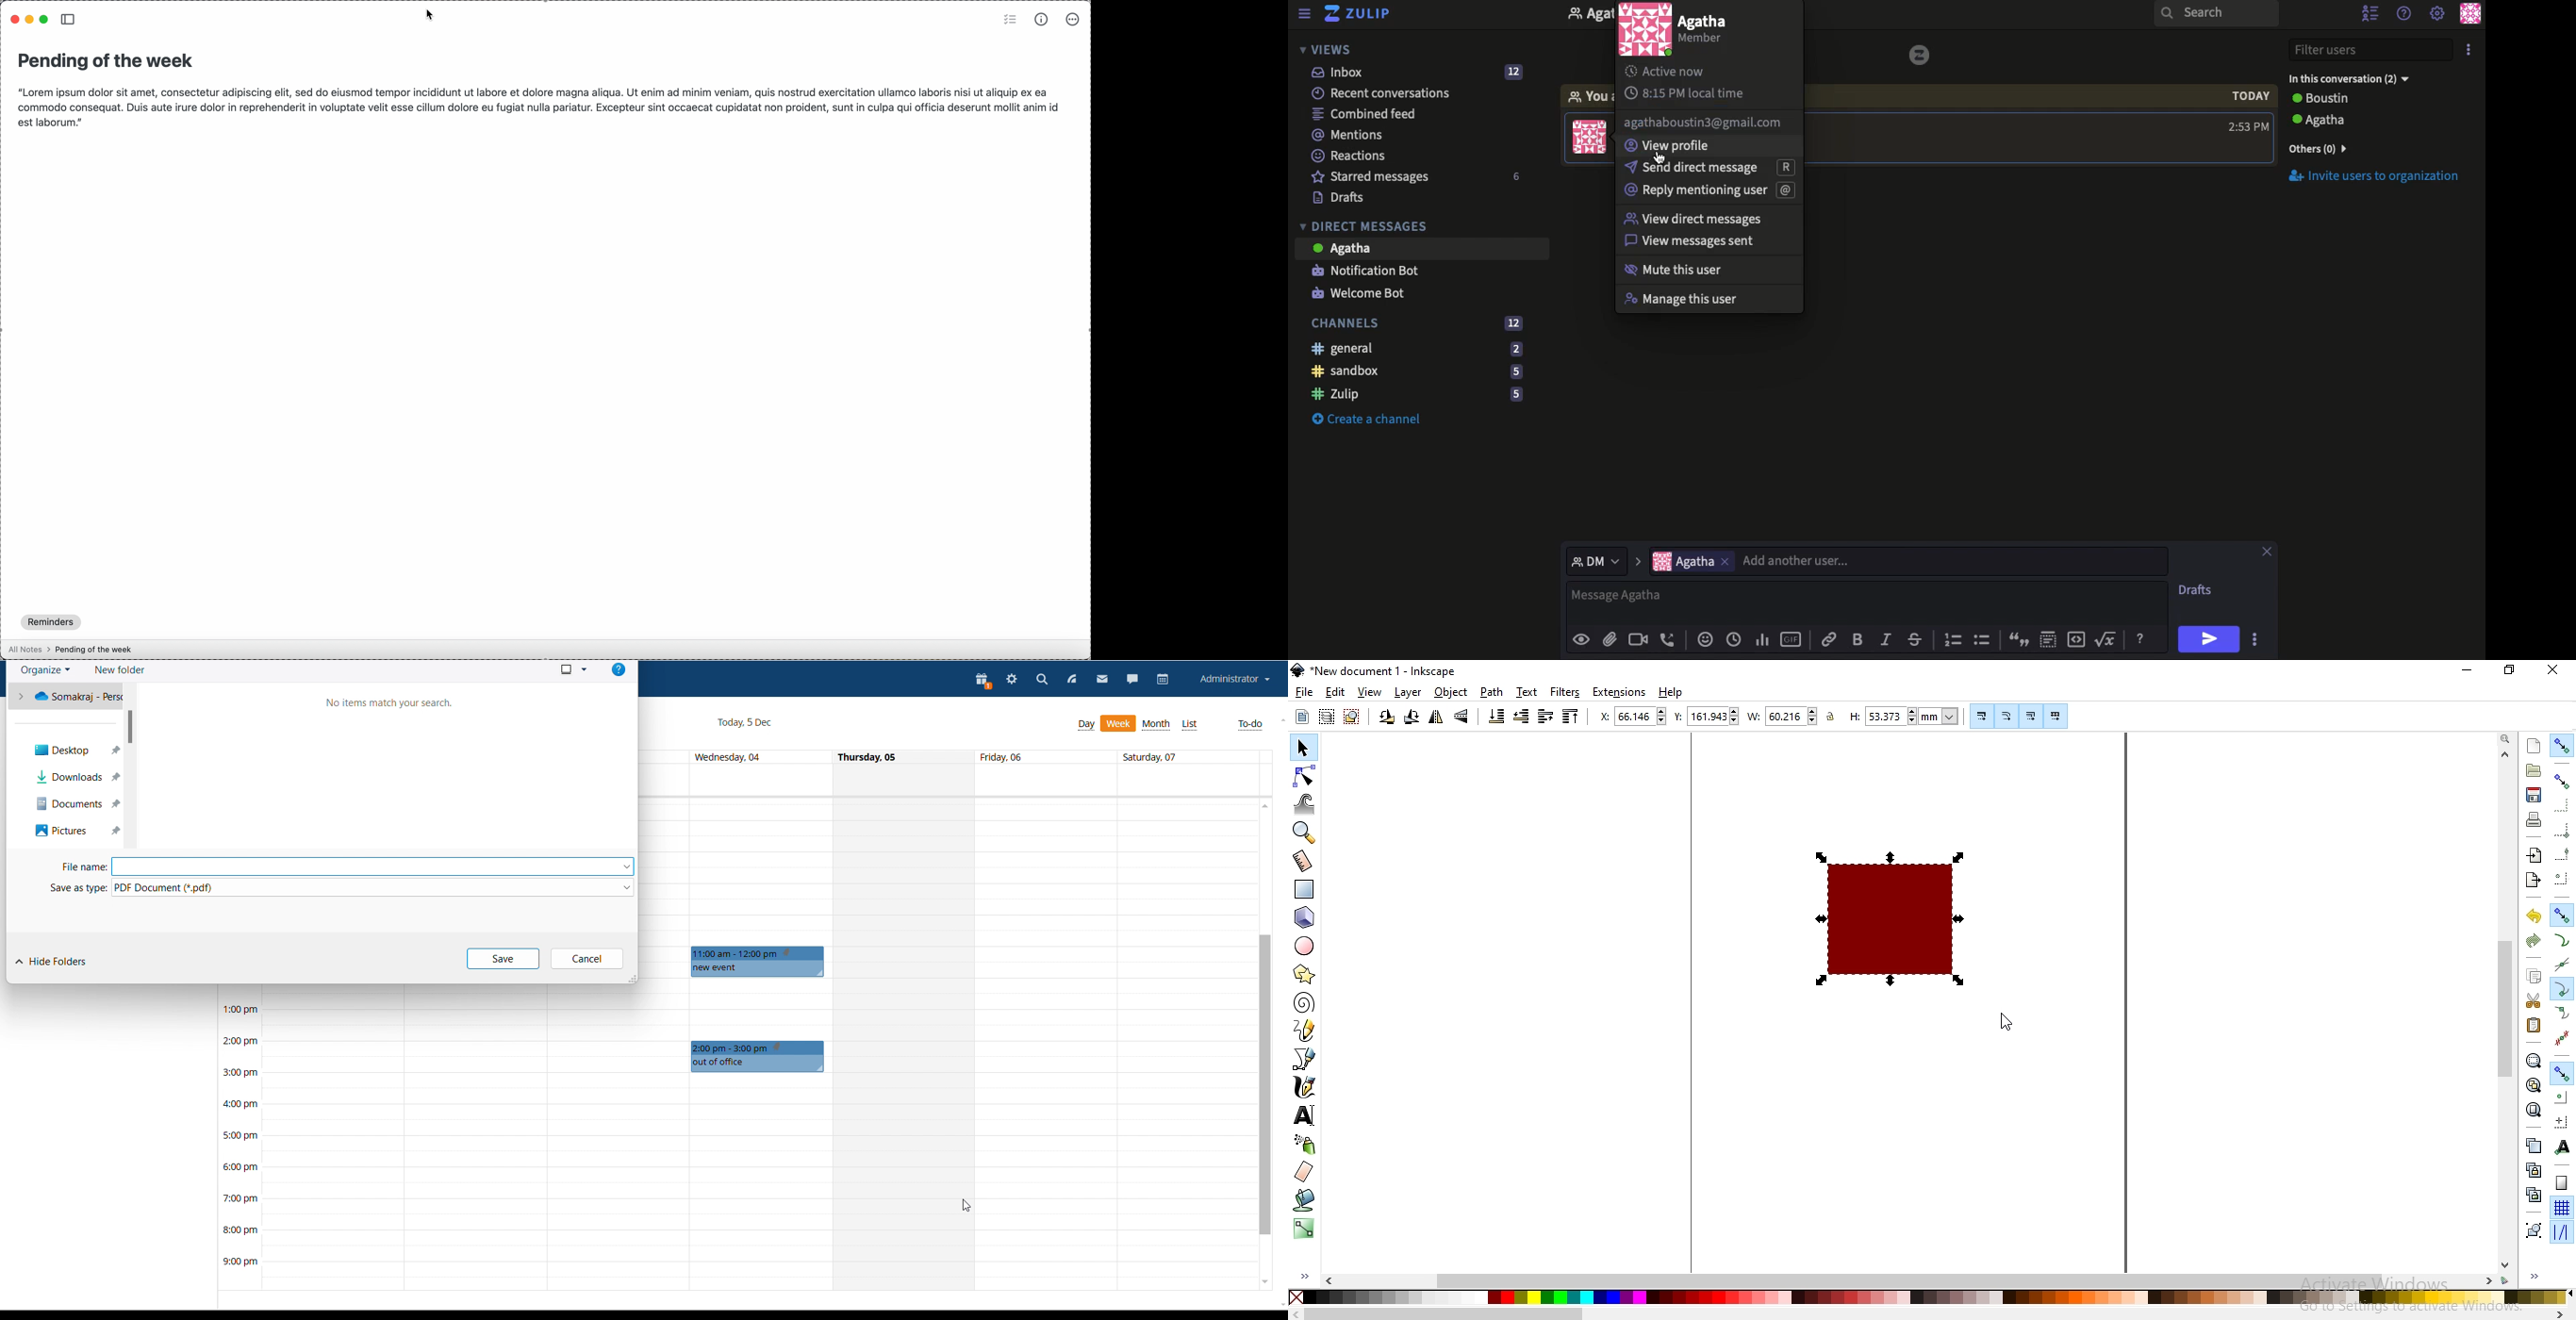  What do you see at coordinates (1497, 717) in the screenshot?
I see `lower selection to bottom` at bounding box center [1497, 717].